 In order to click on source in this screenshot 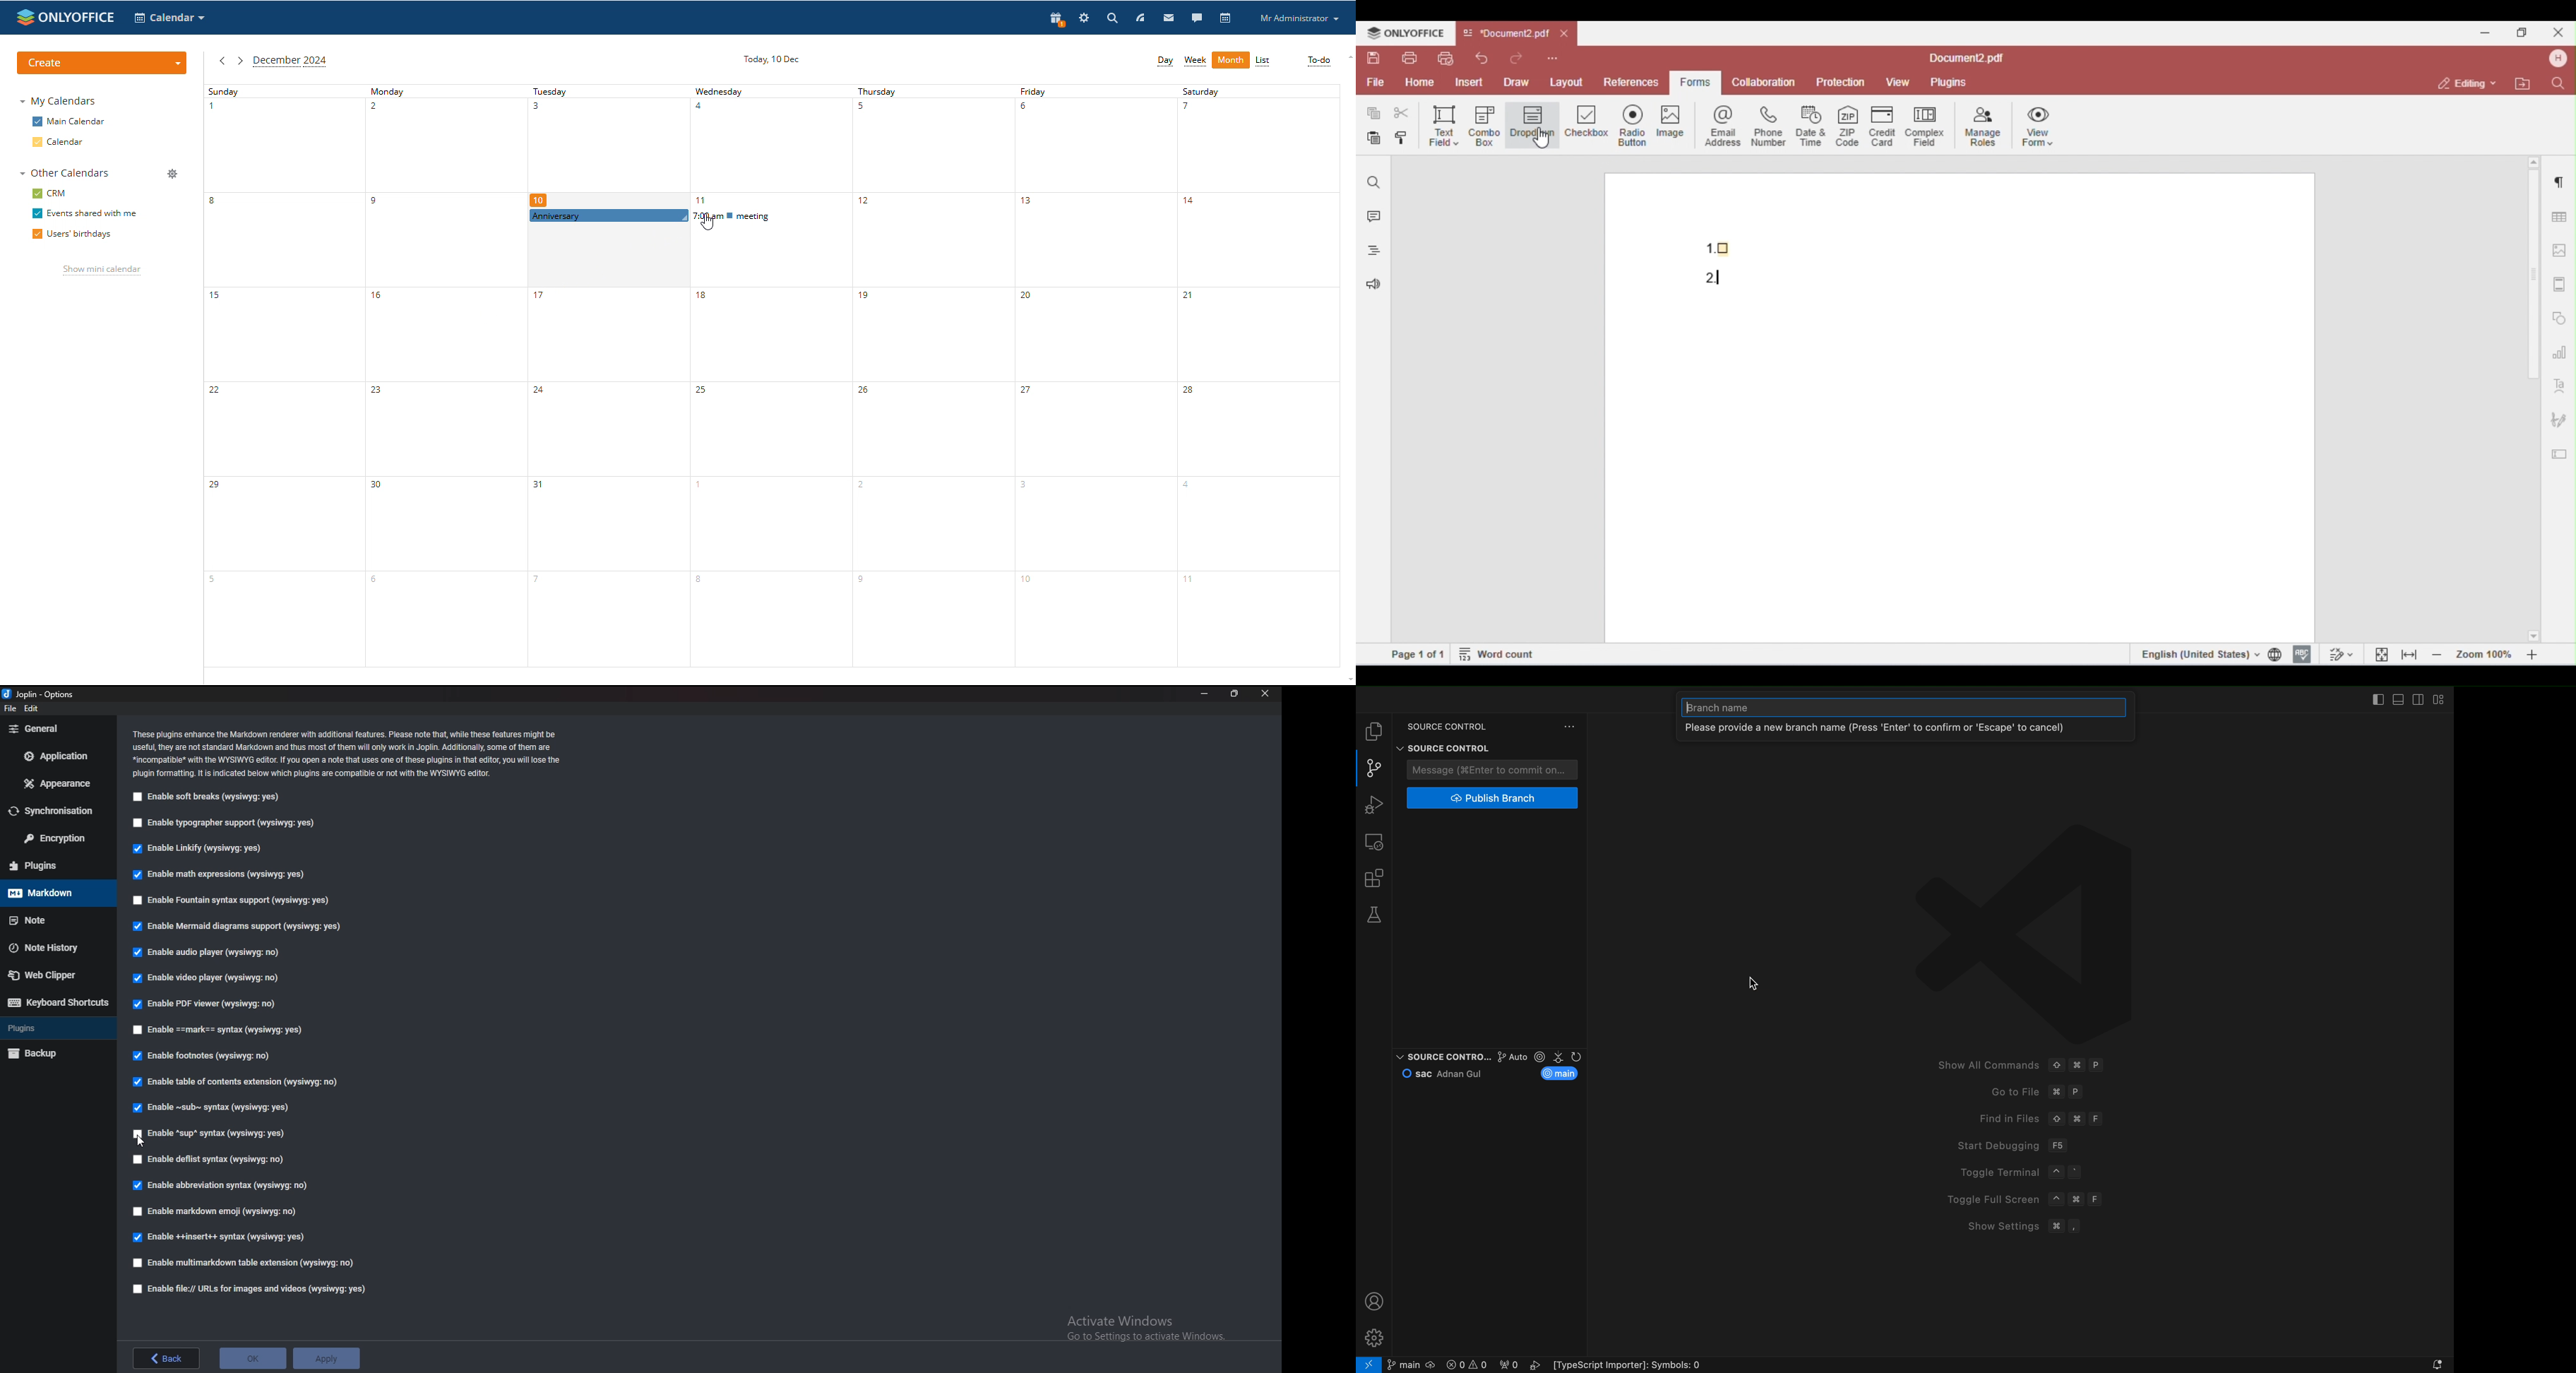, I will do `click(1439, 747)`.